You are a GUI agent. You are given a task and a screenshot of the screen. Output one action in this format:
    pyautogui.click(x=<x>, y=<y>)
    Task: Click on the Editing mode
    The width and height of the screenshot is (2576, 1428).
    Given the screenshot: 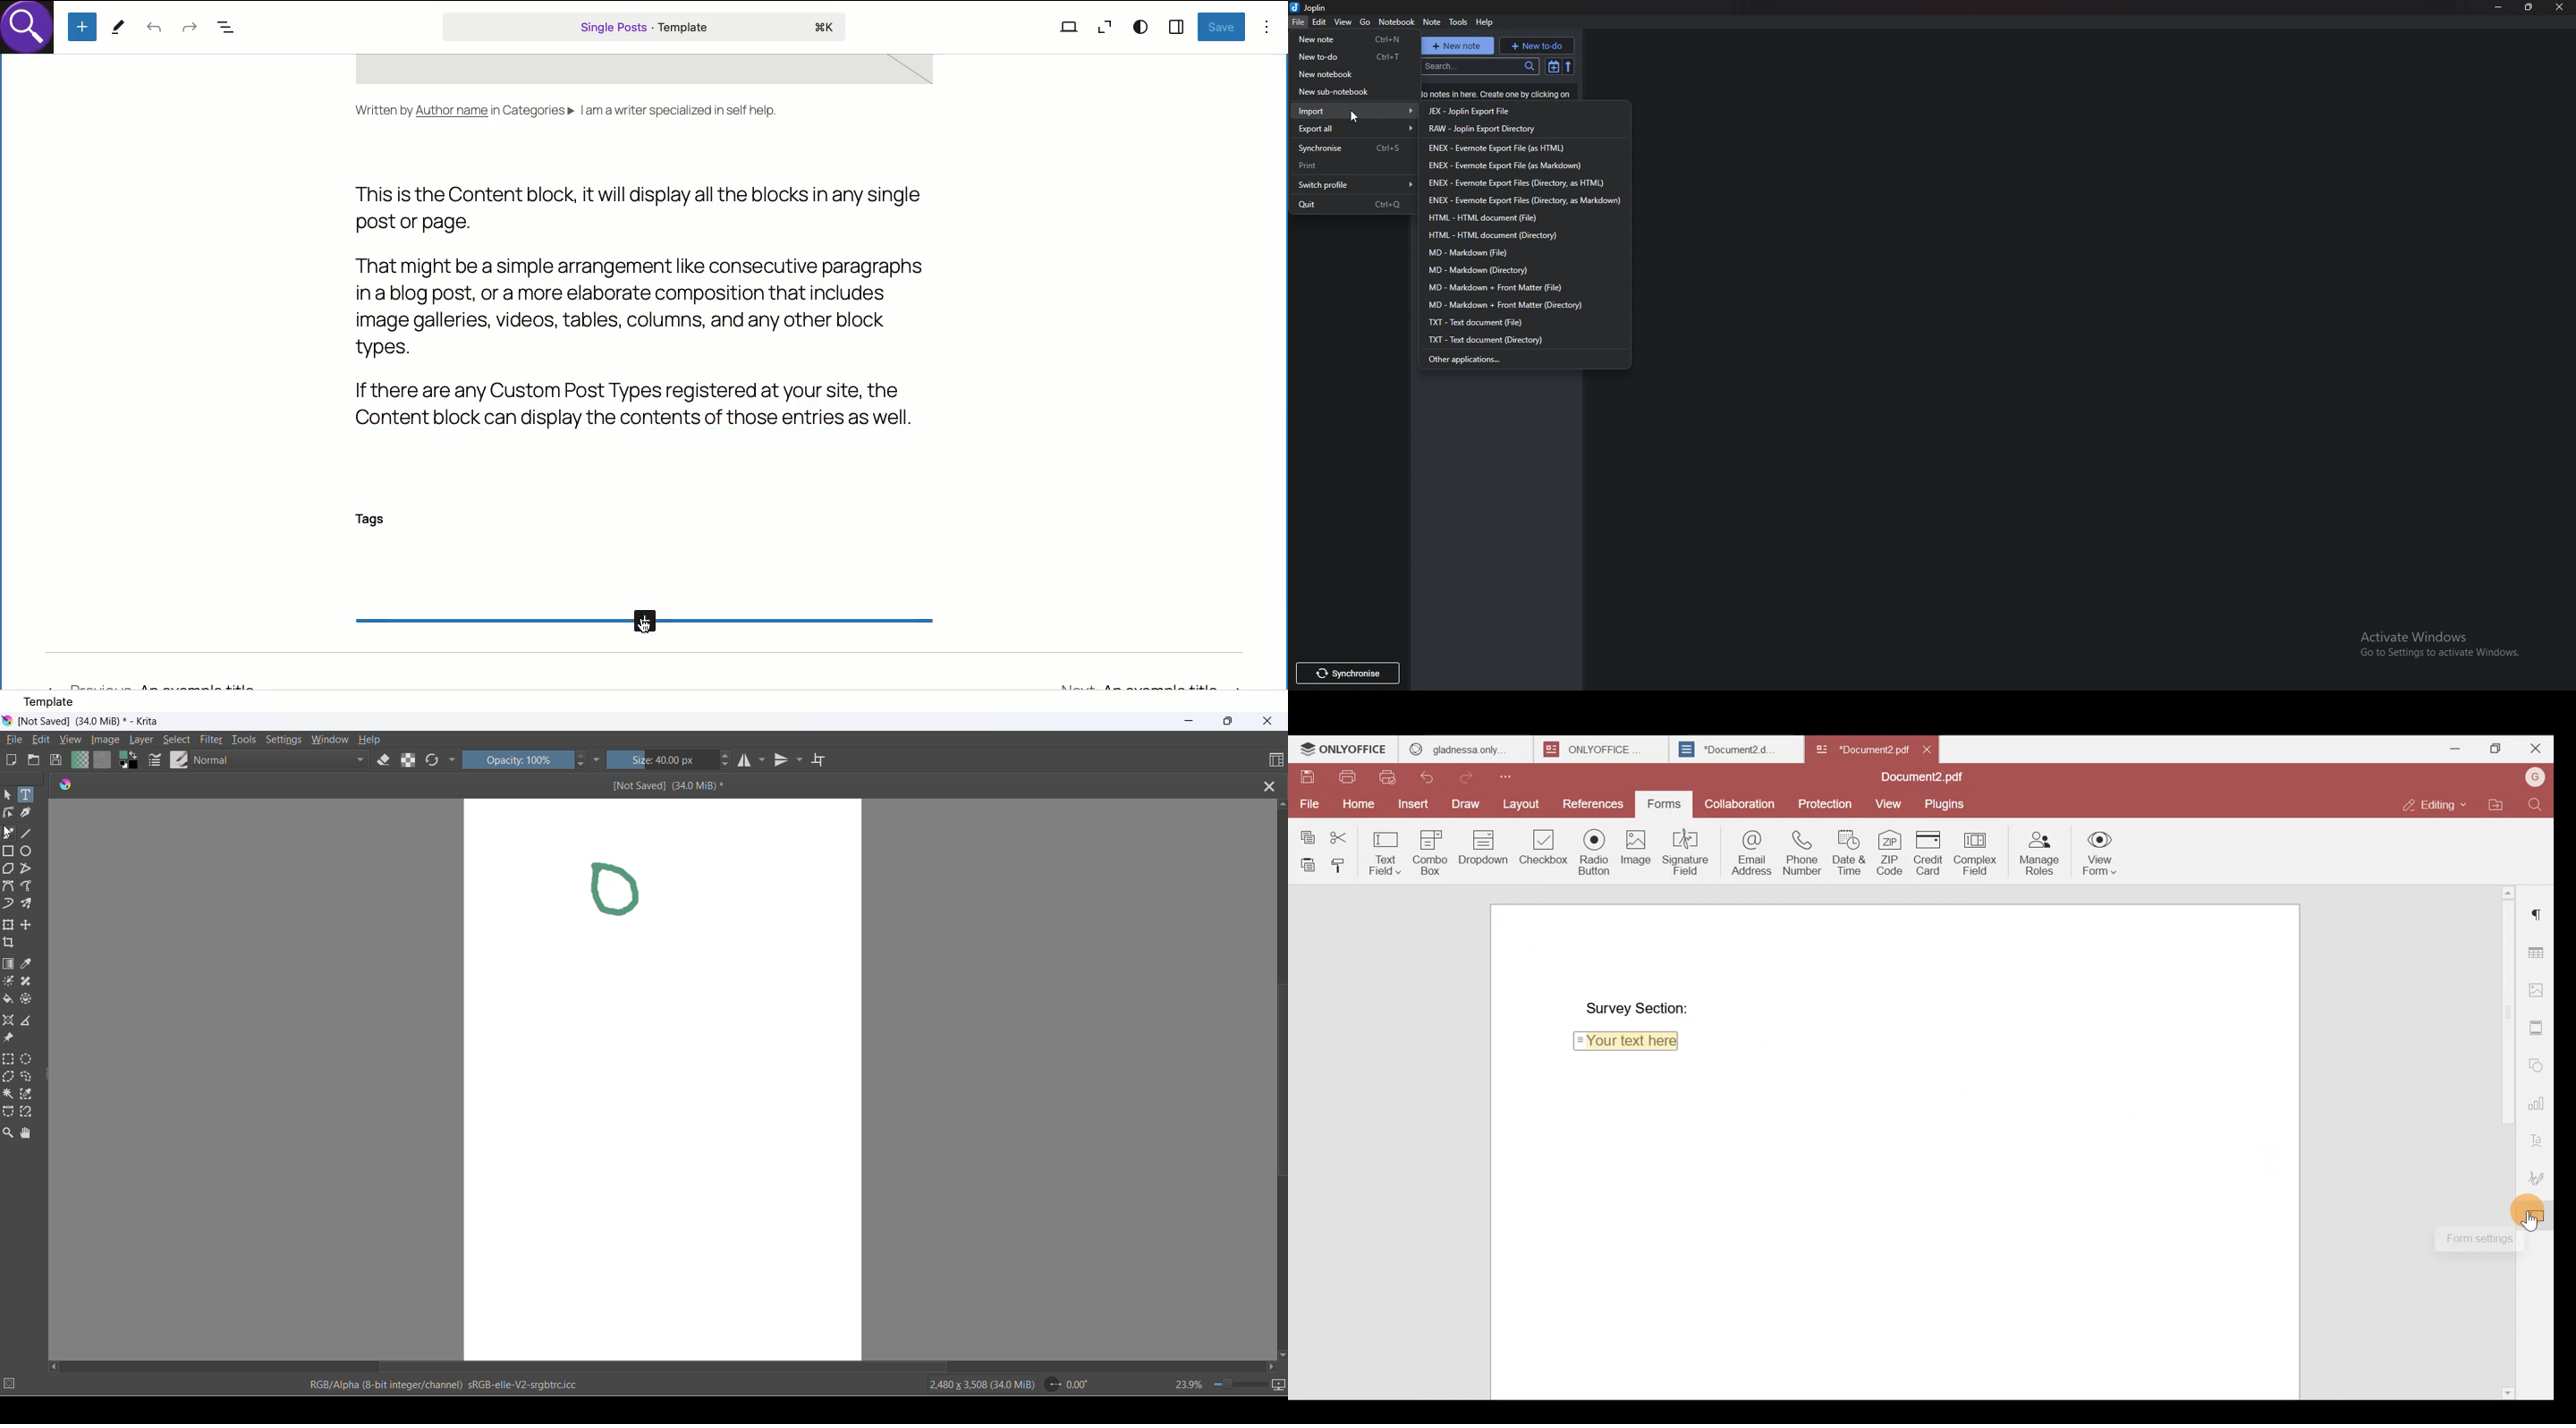 What is the action you would take?
    pyautogui.click(x=2436, y=801)
    